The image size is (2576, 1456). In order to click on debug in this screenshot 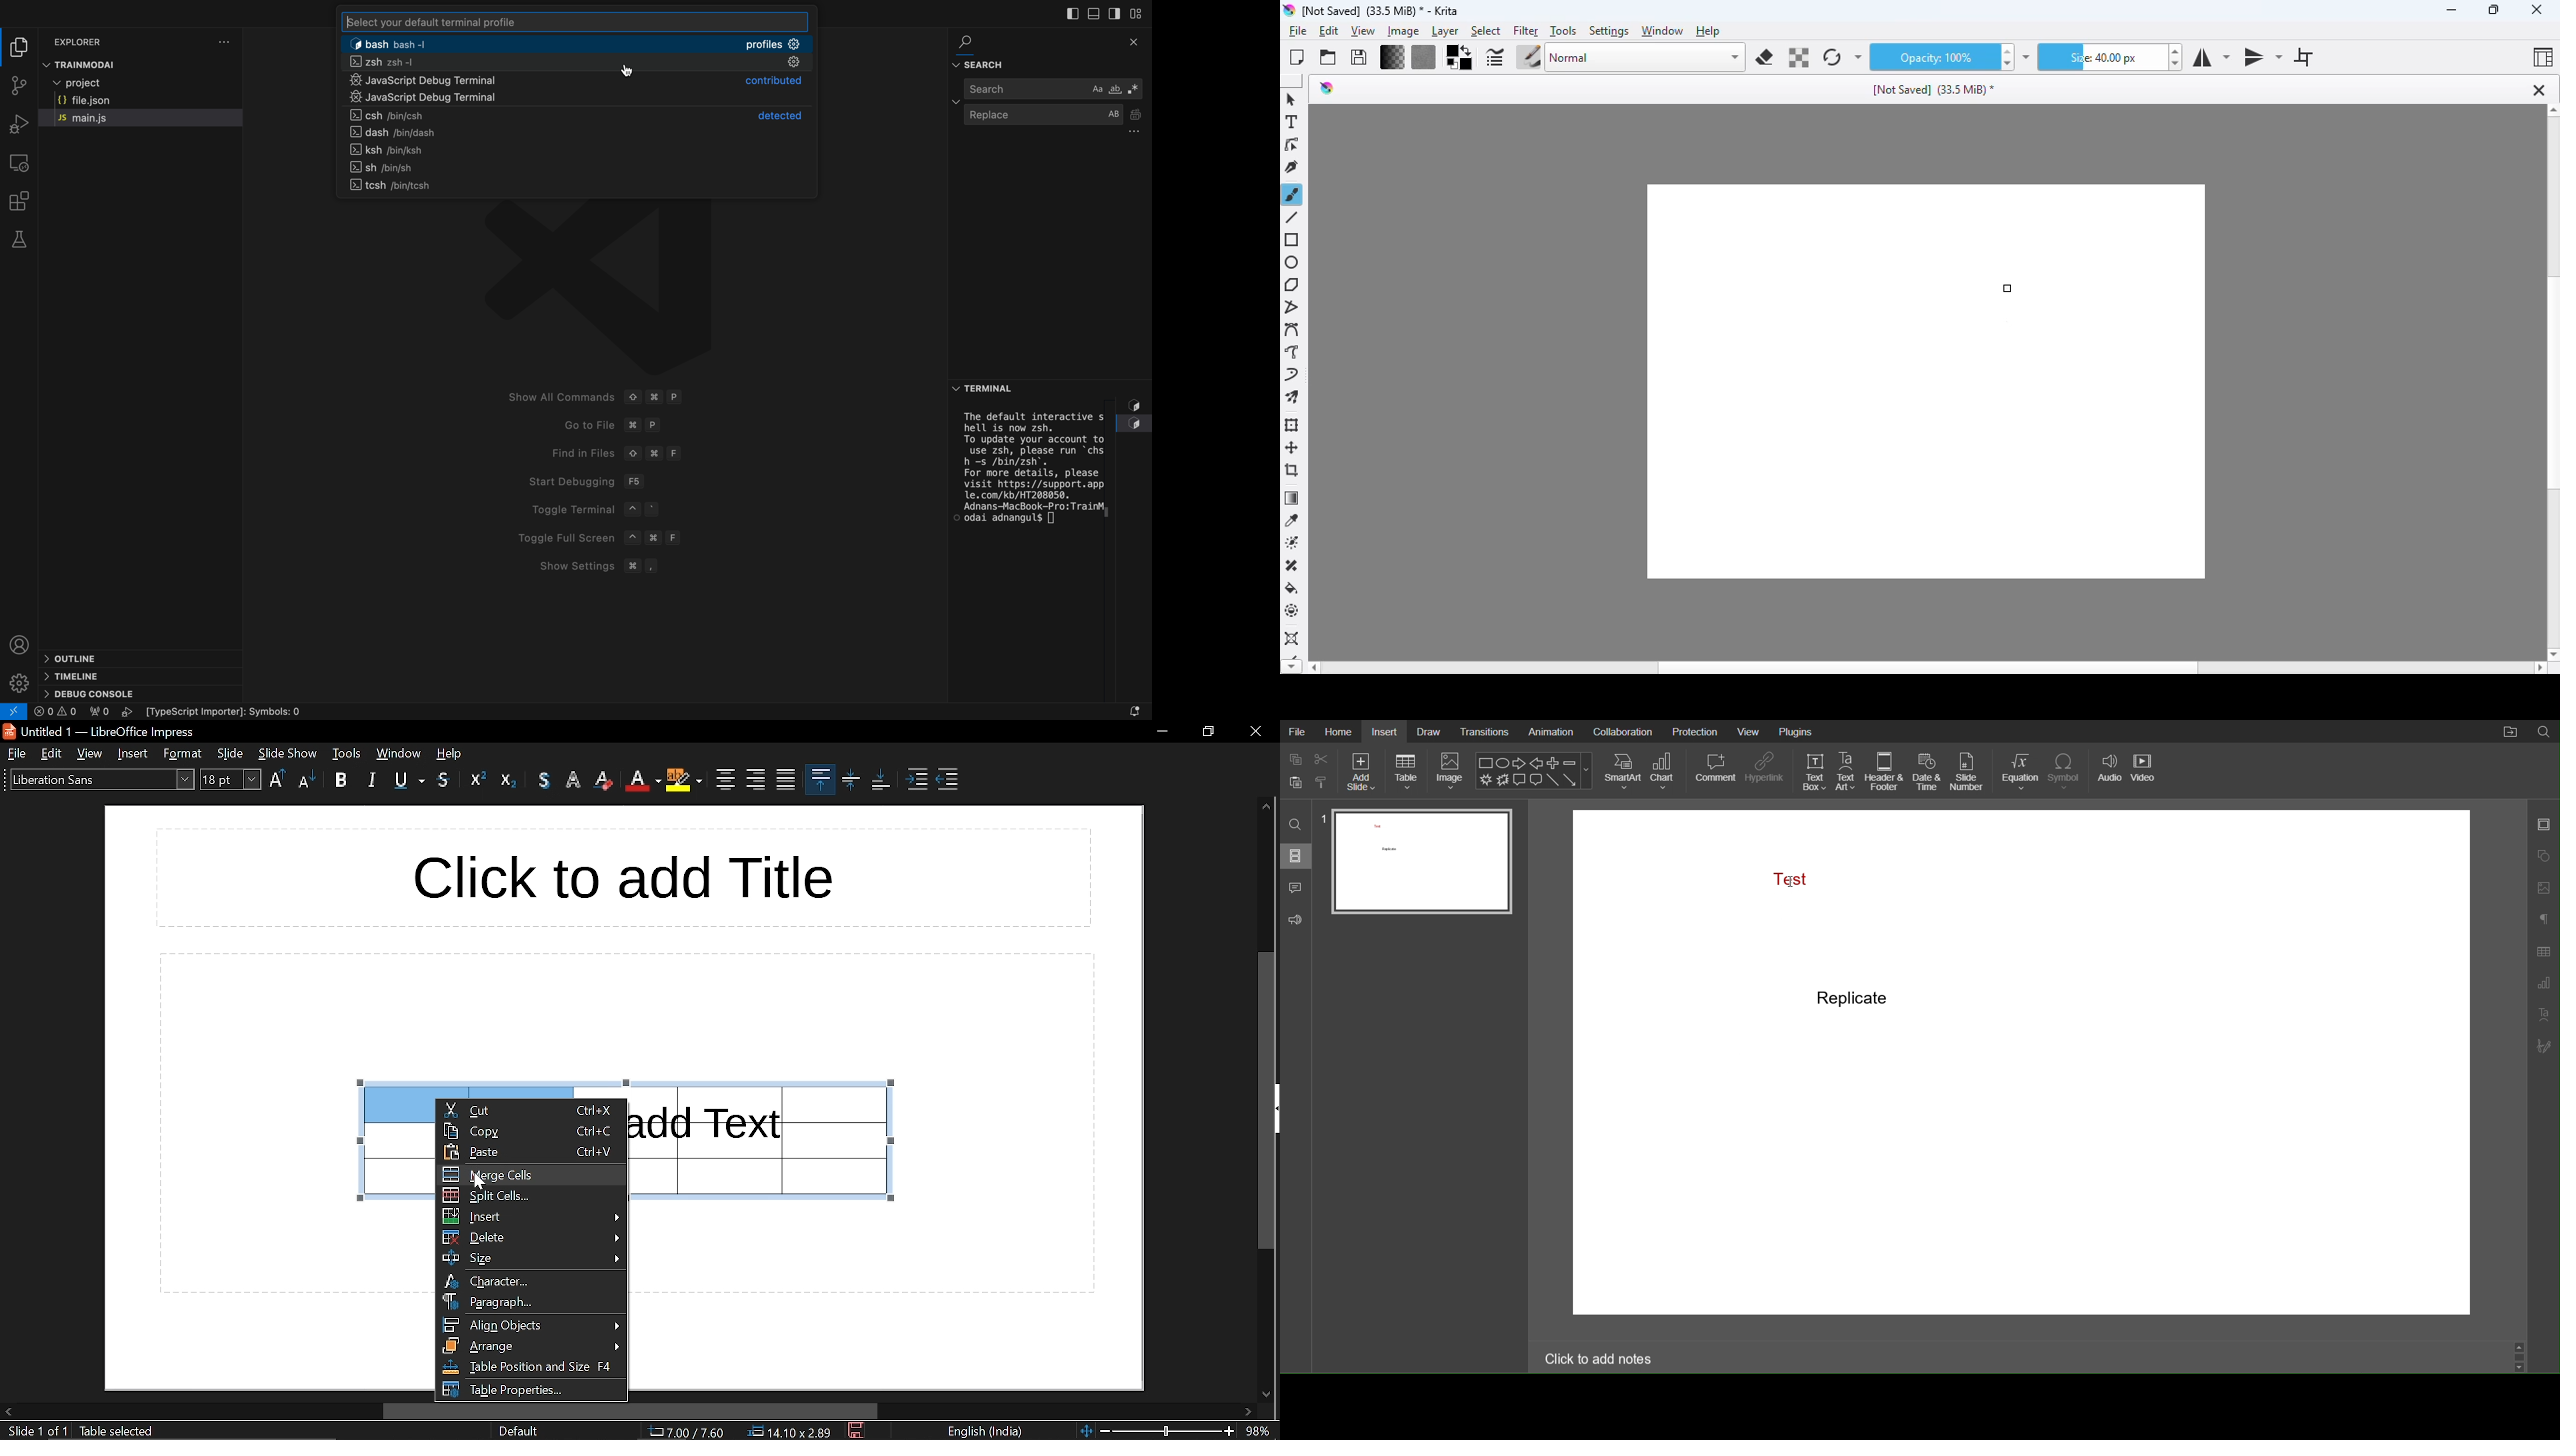, I will do `click(90, 693)`.